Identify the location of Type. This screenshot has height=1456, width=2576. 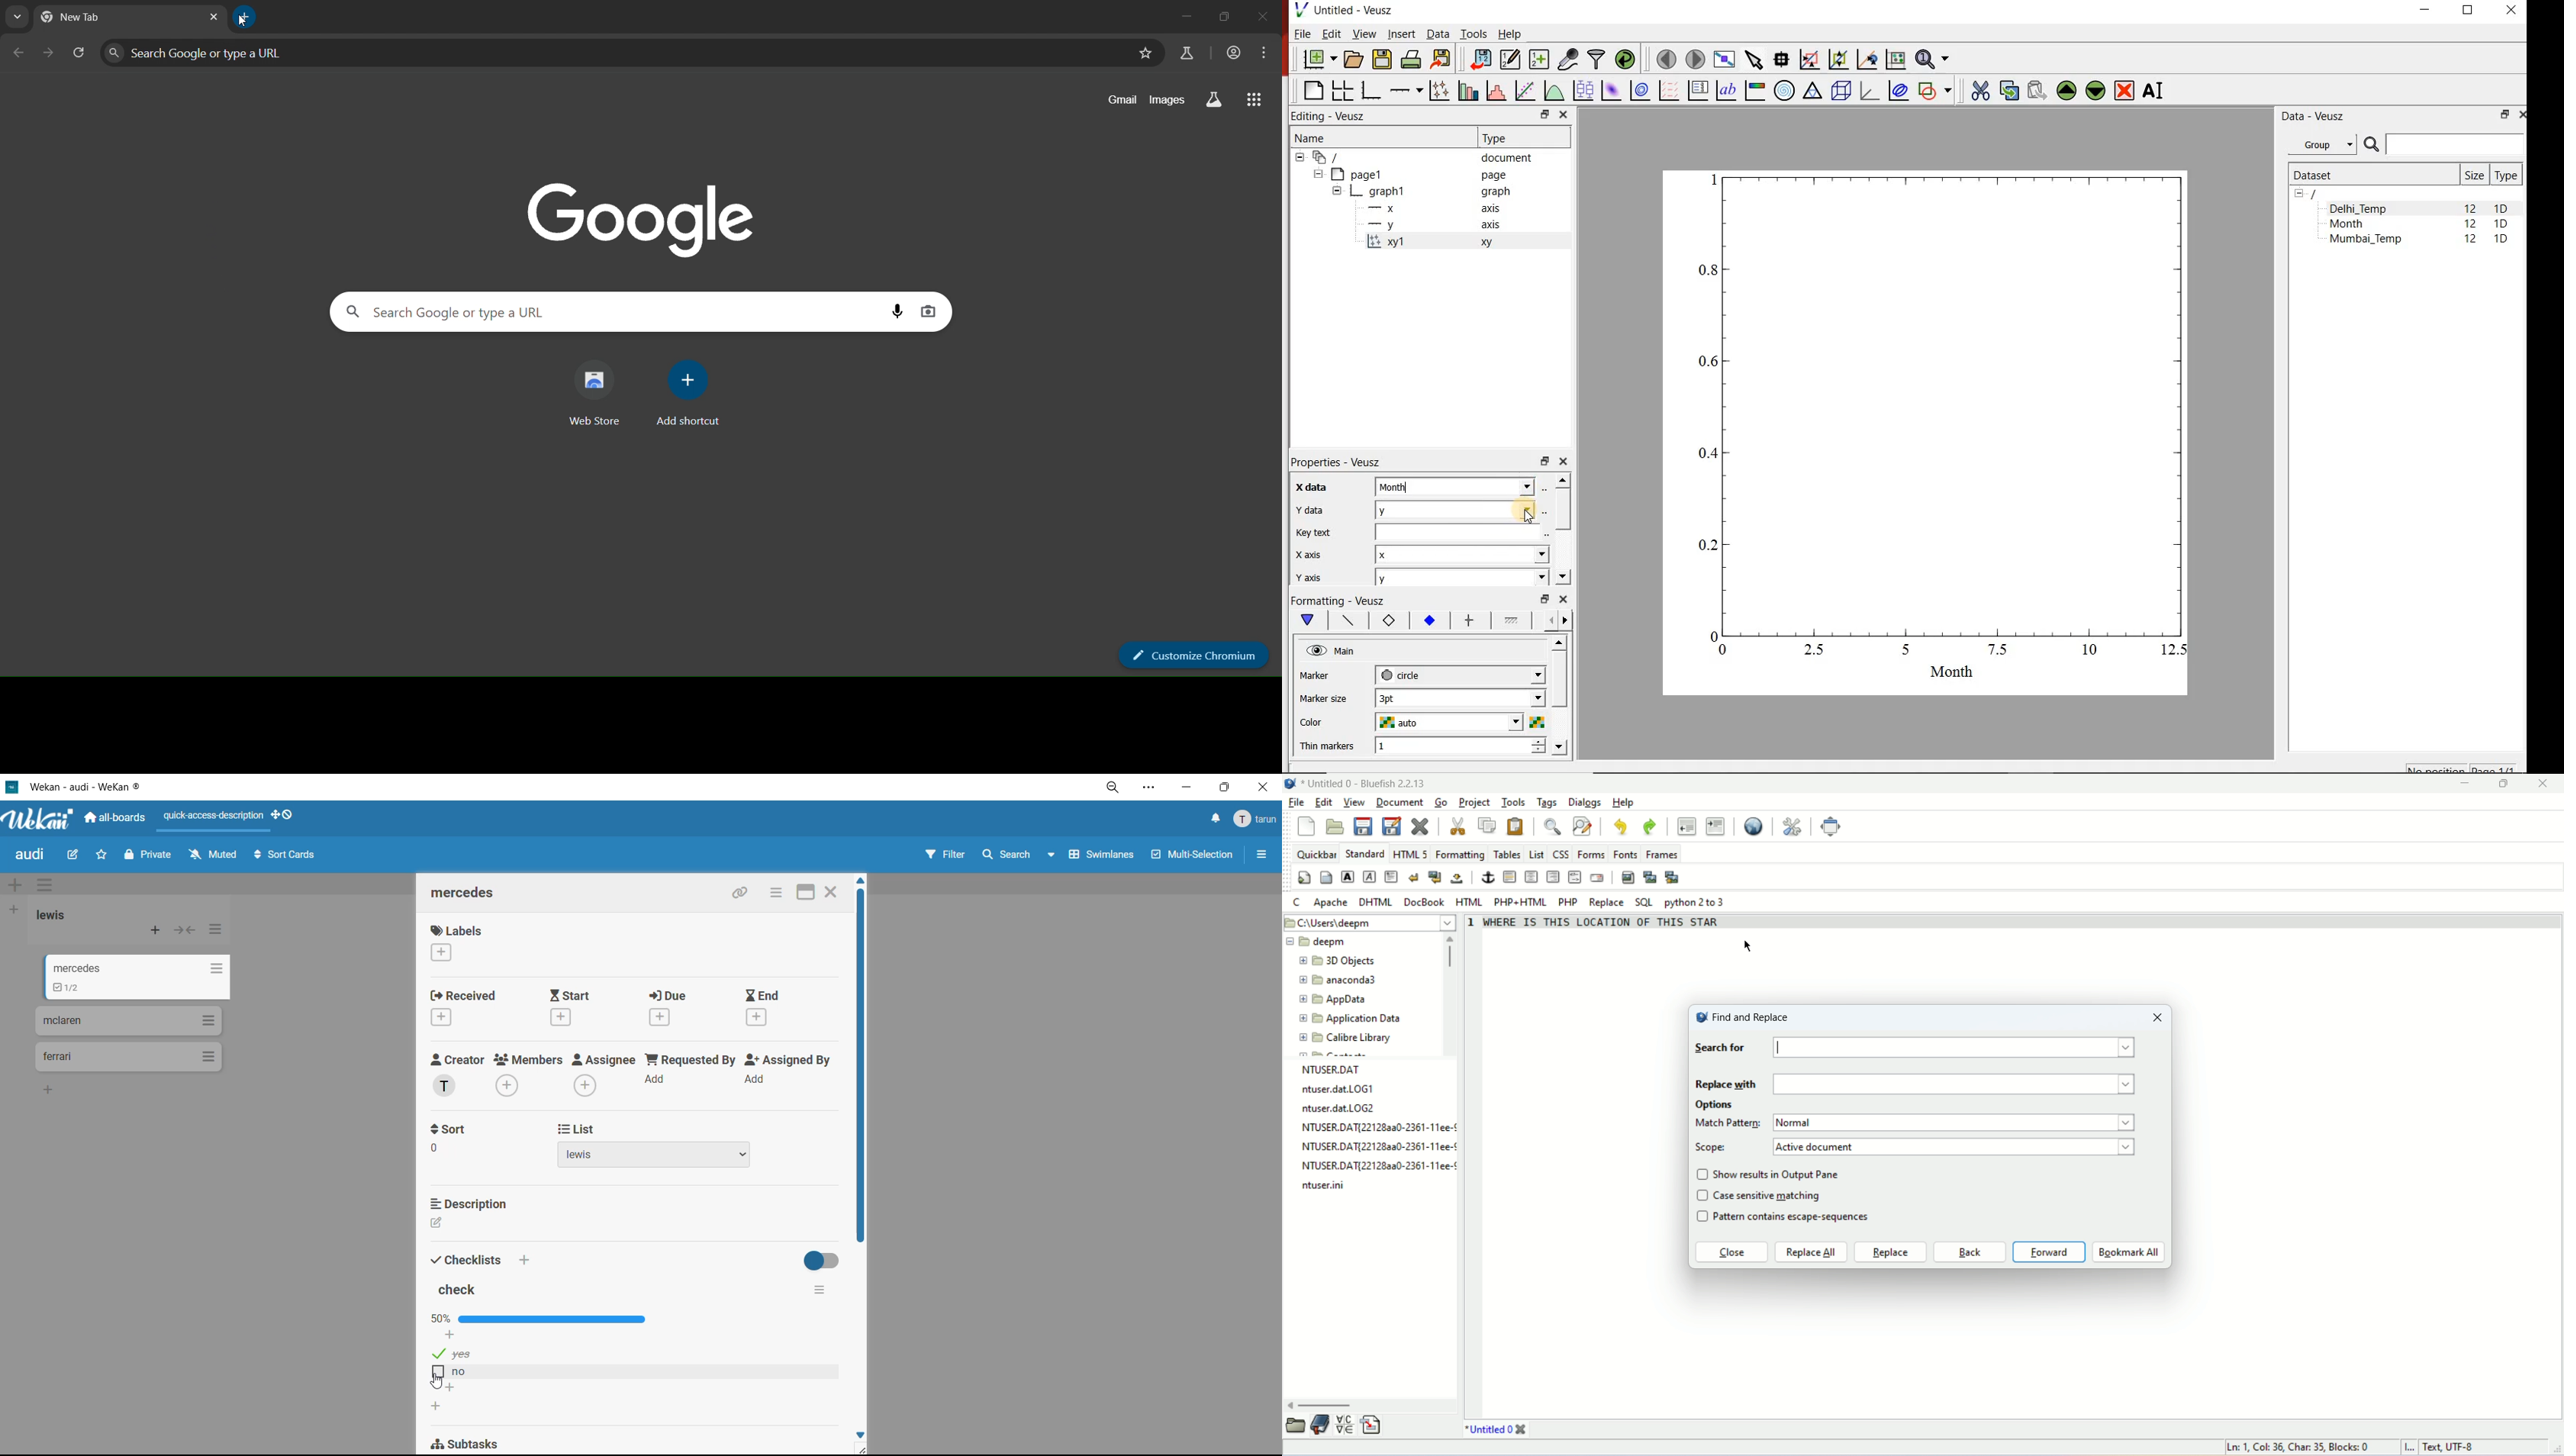
(2506, 175).